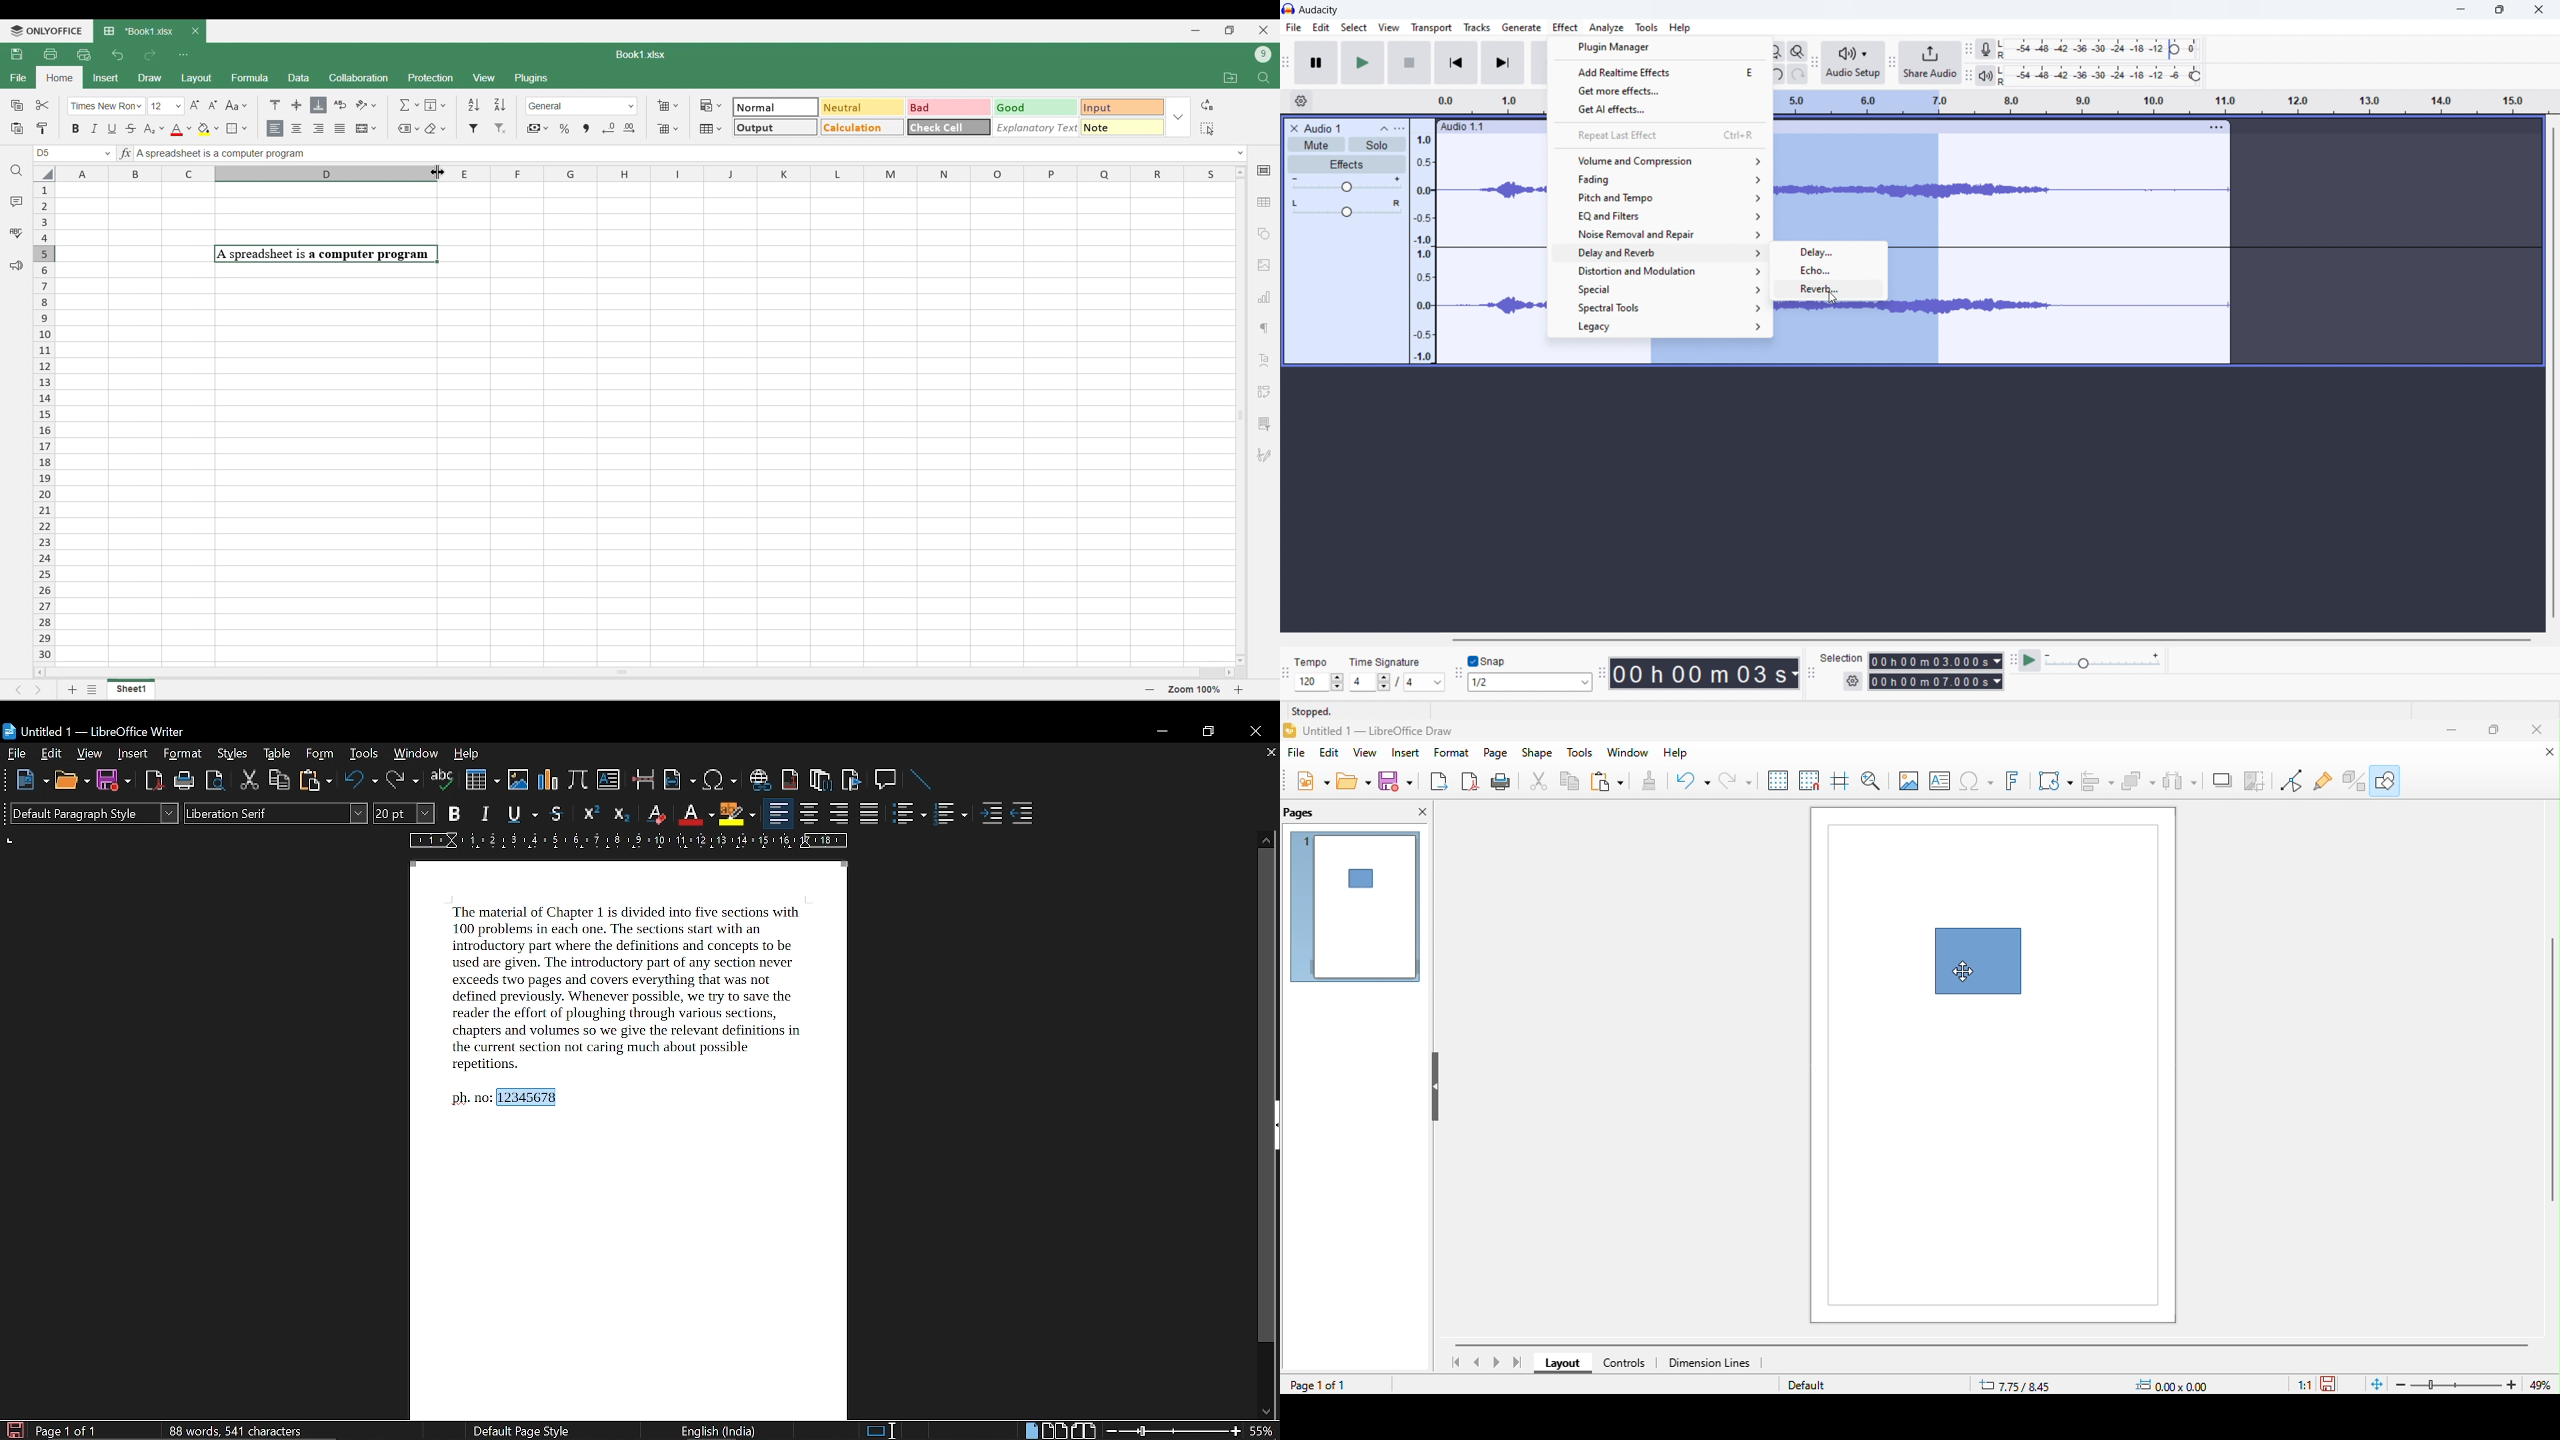 This screenshot has width=2576, height=1456. What do you see at coordinates (758, 779) in the screenshot?
I see `insert hyperlink` at bounding box center [758, 779].